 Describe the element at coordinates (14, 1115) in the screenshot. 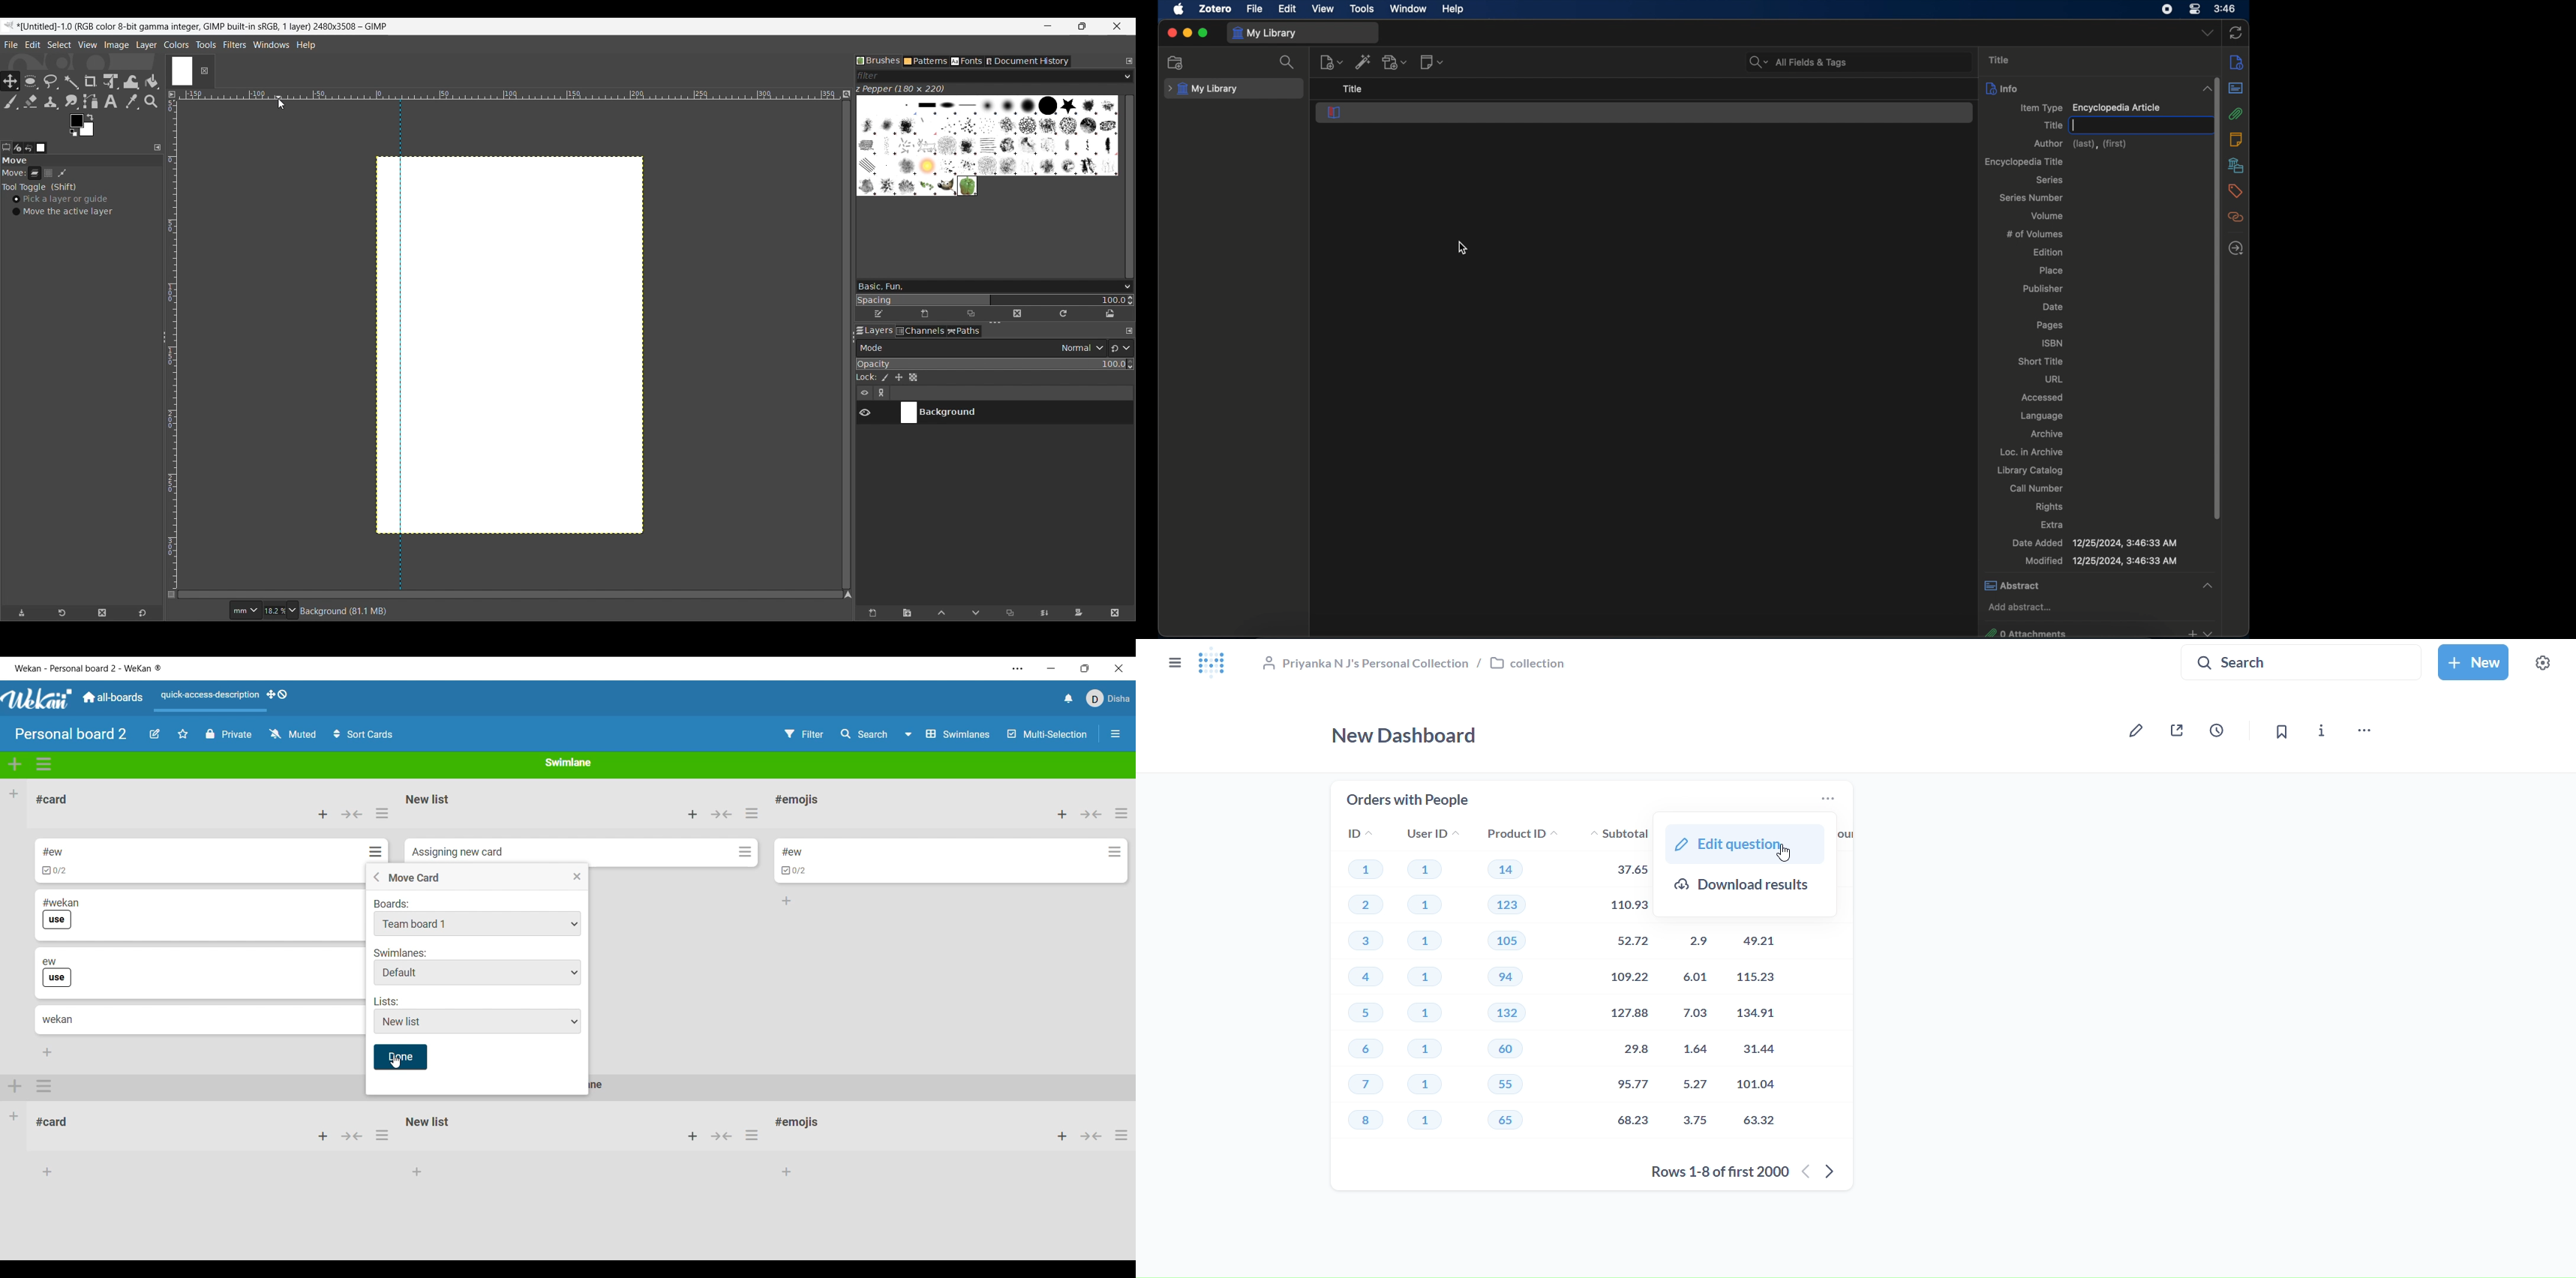

I see `Other Swimlane in the board` at that location.